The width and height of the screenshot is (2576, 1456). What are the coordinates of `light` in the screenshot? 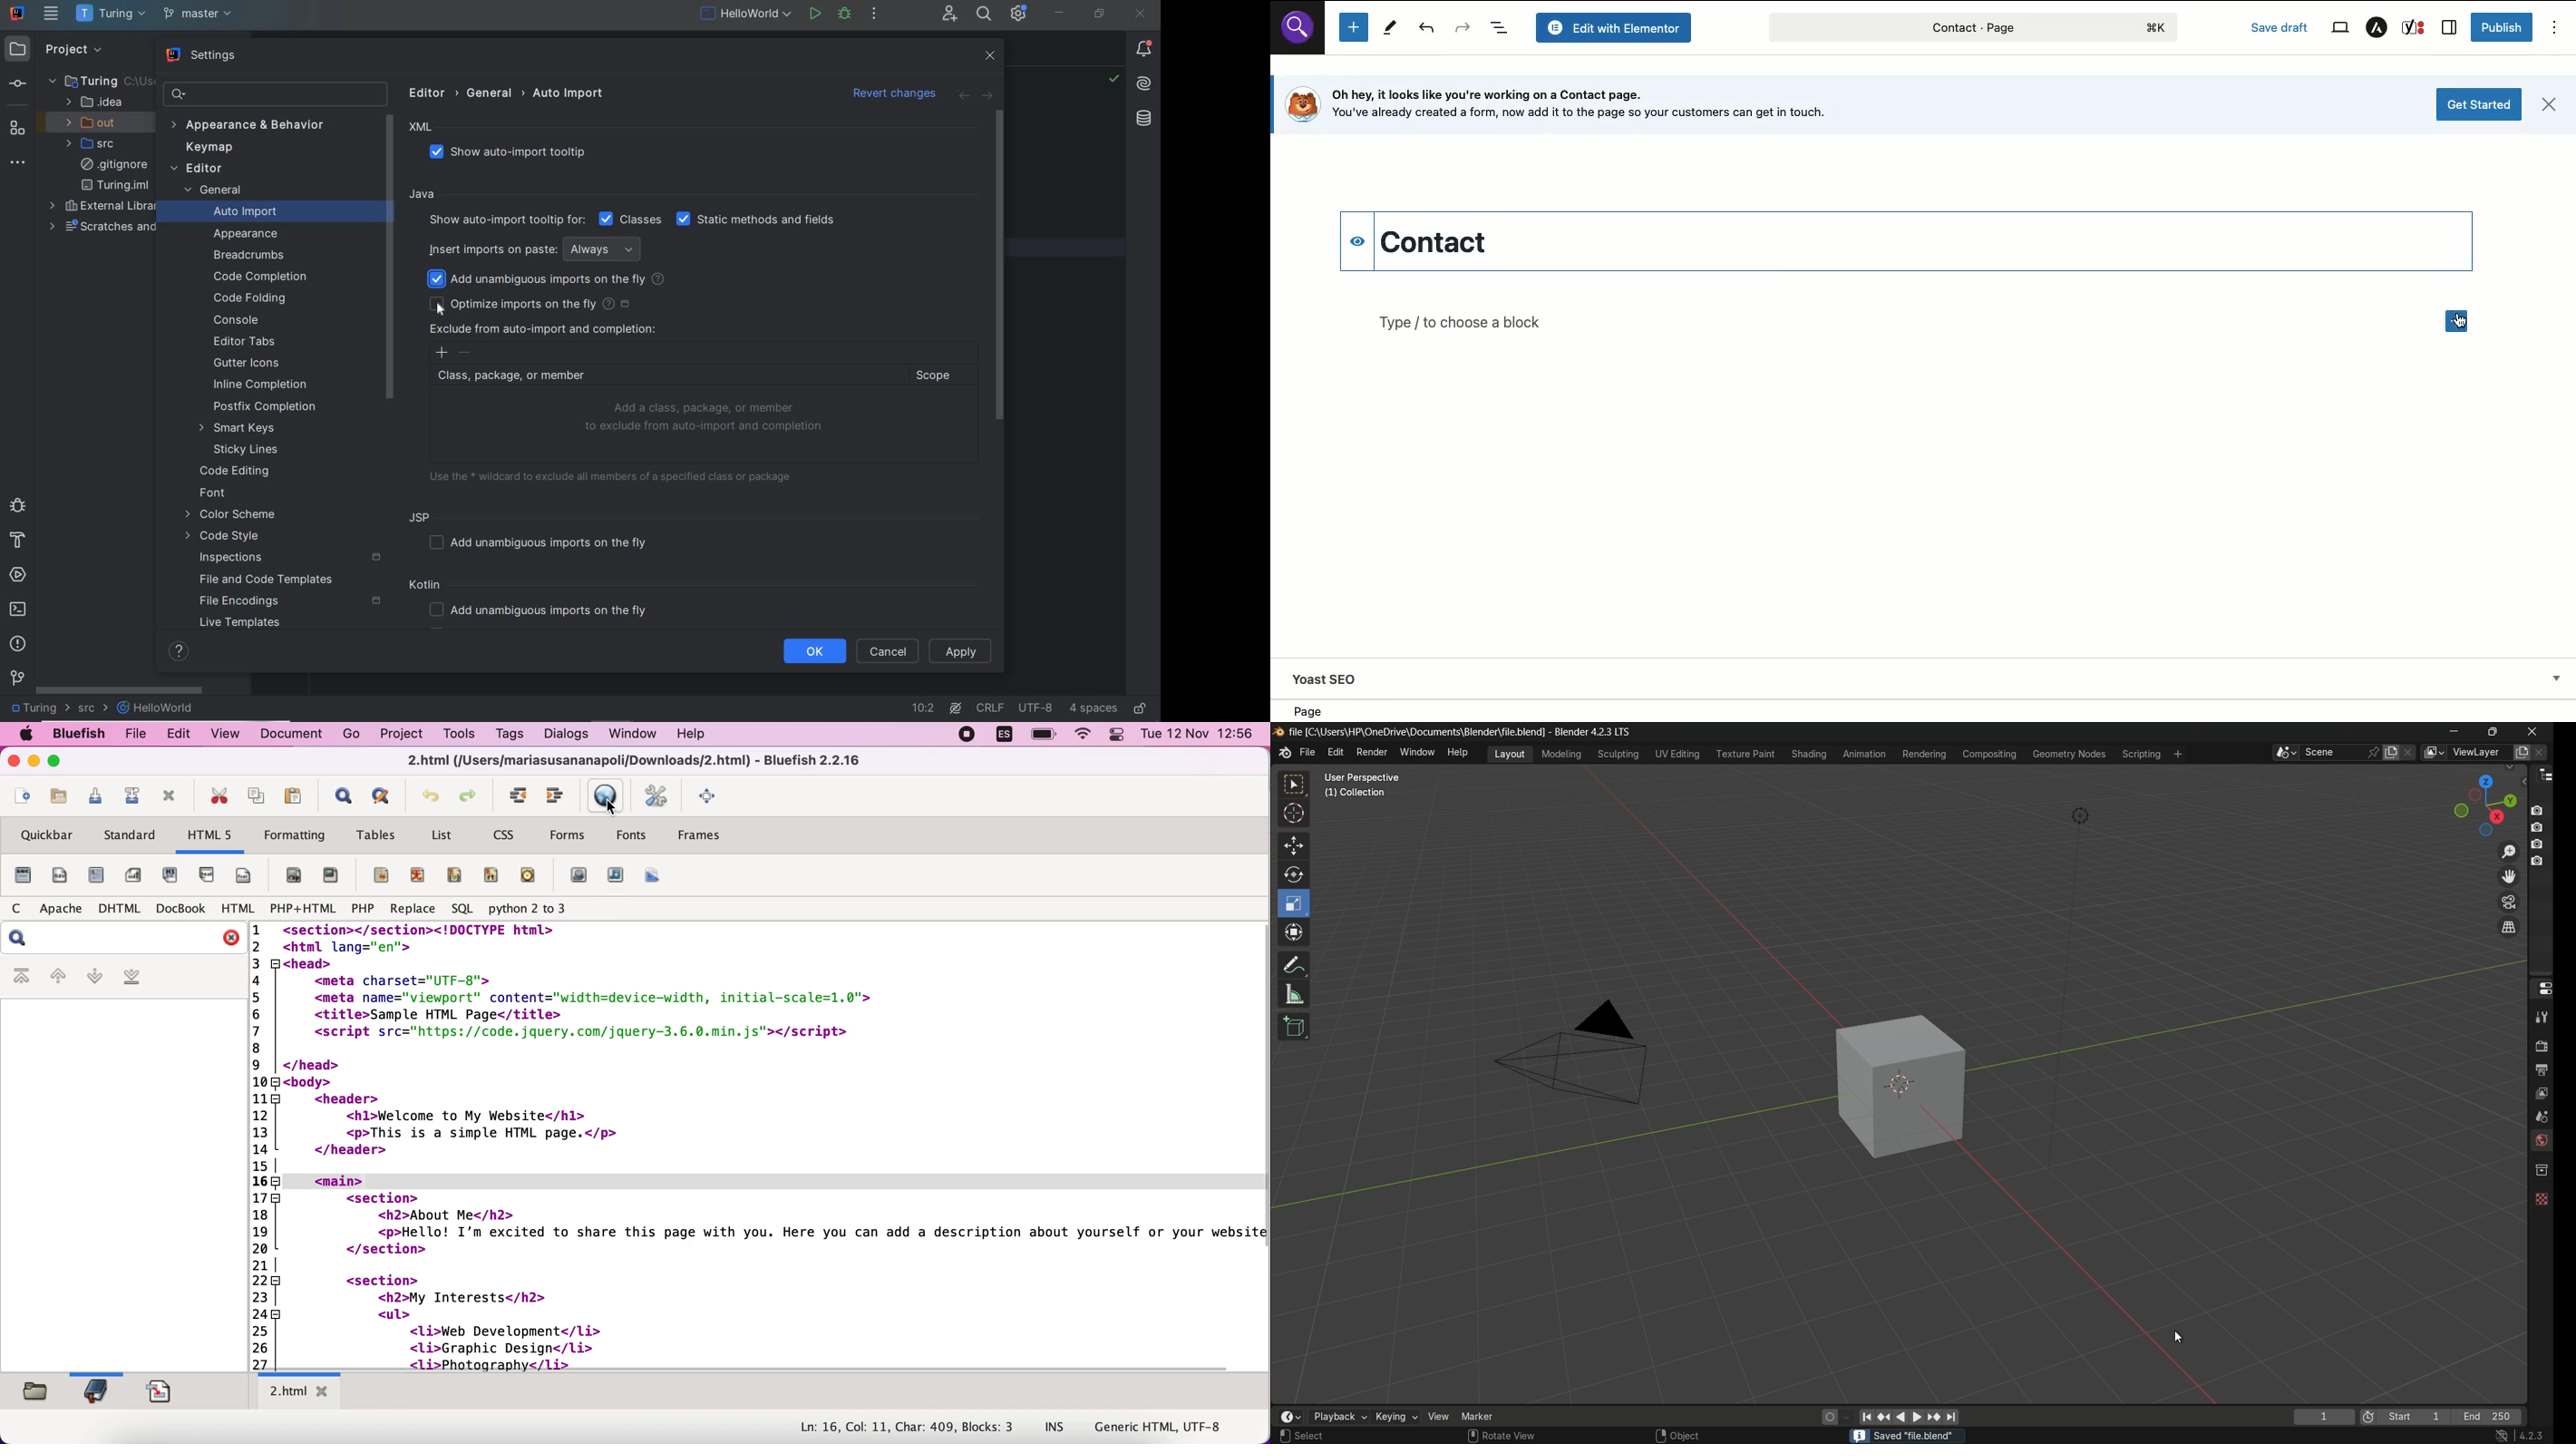 It's located at (2080, 818).